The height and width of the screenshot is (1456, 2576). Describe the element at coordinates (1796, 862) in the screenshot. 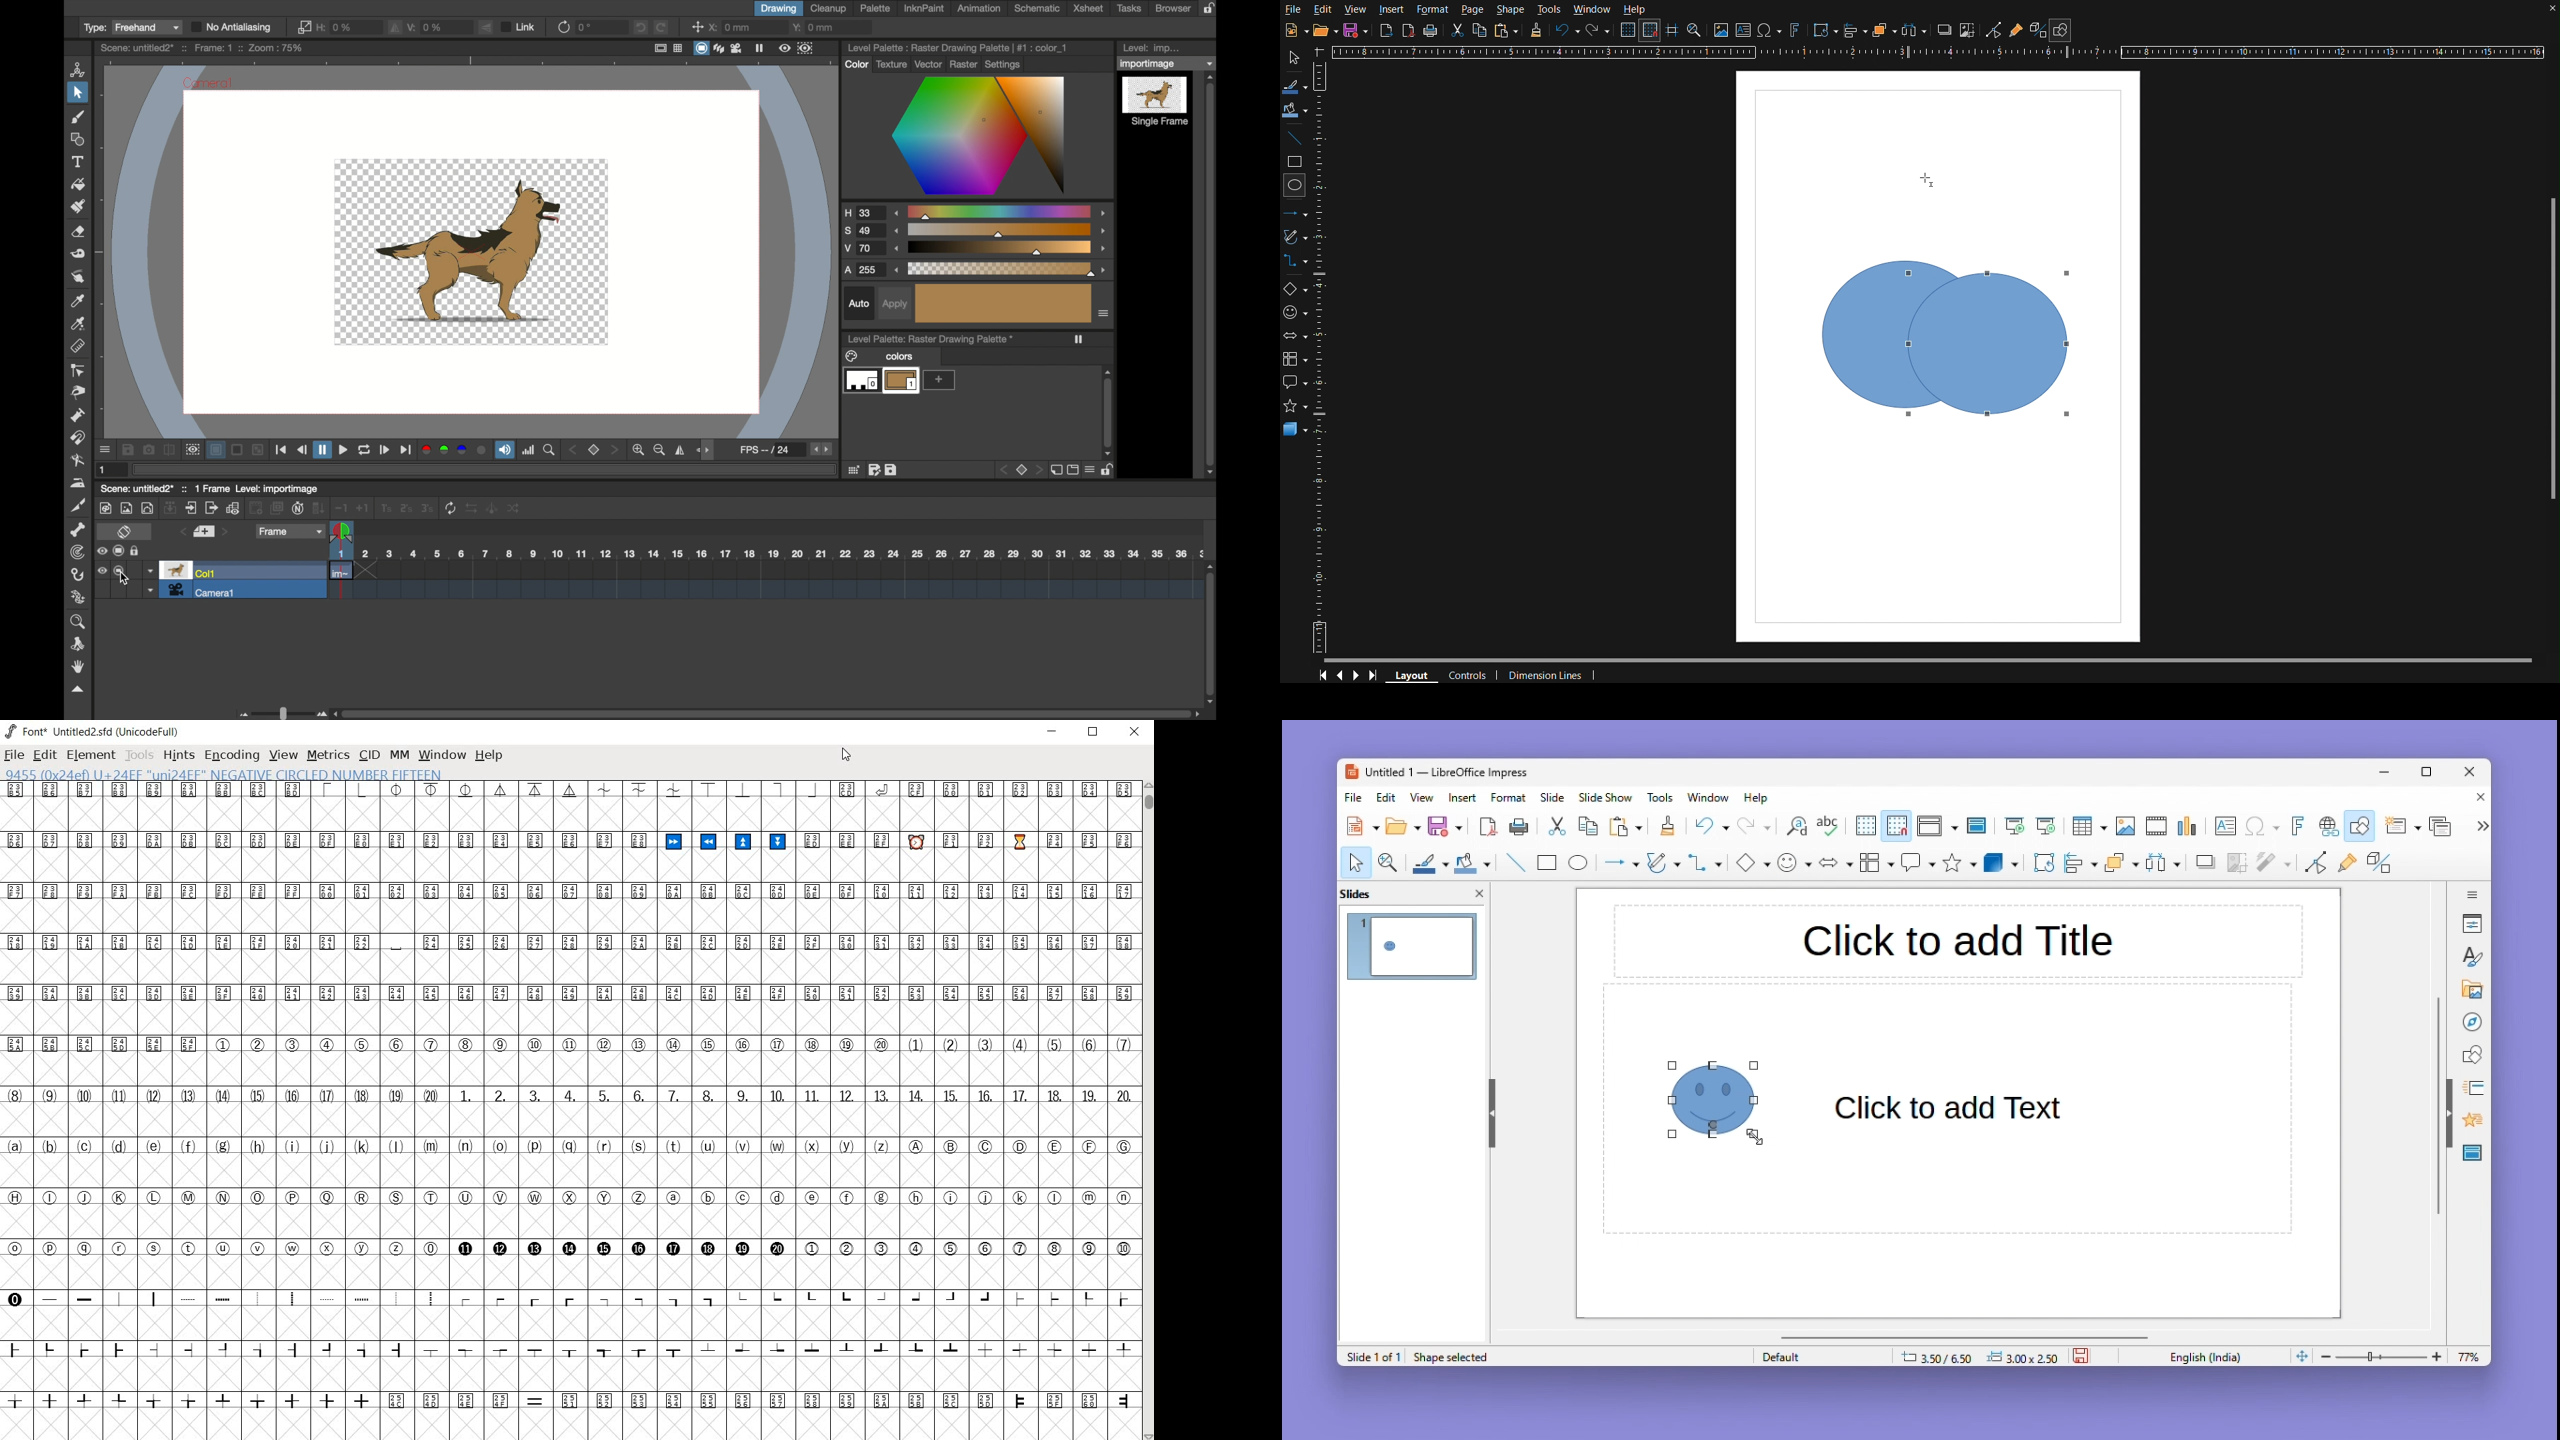

I see `Symbol` at that location.